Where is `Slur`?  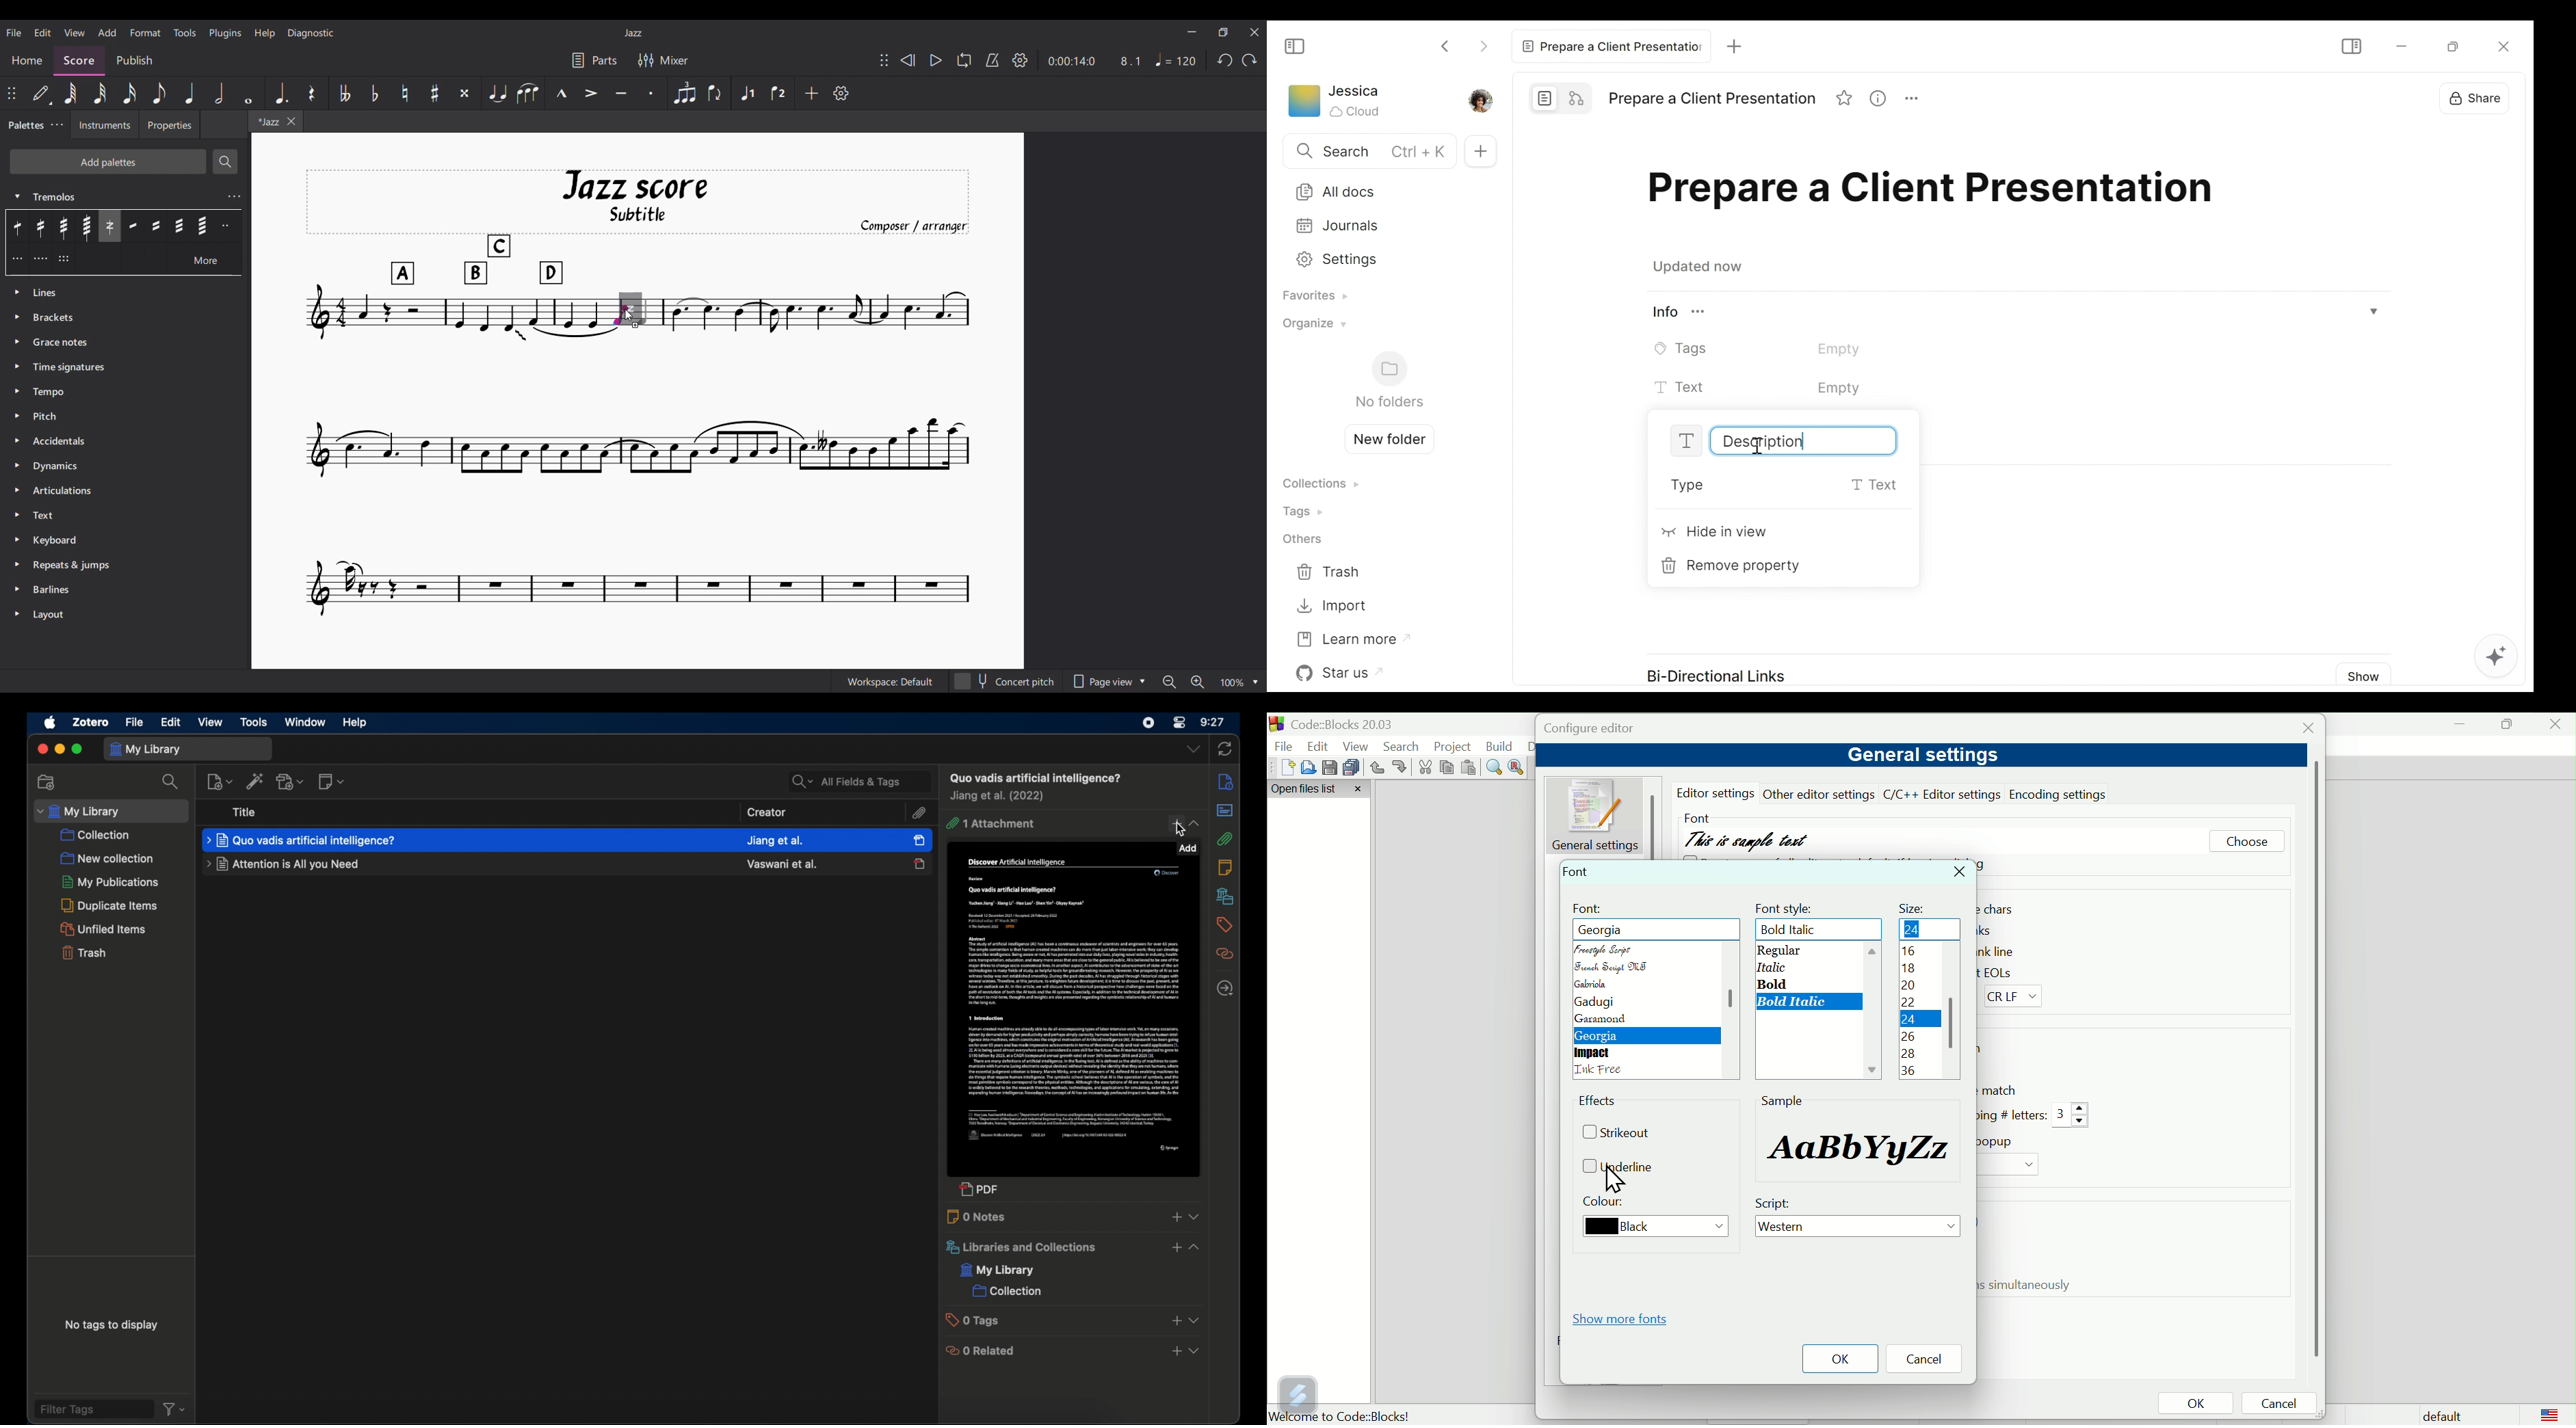
Slur is located at coordinates (528, 93).